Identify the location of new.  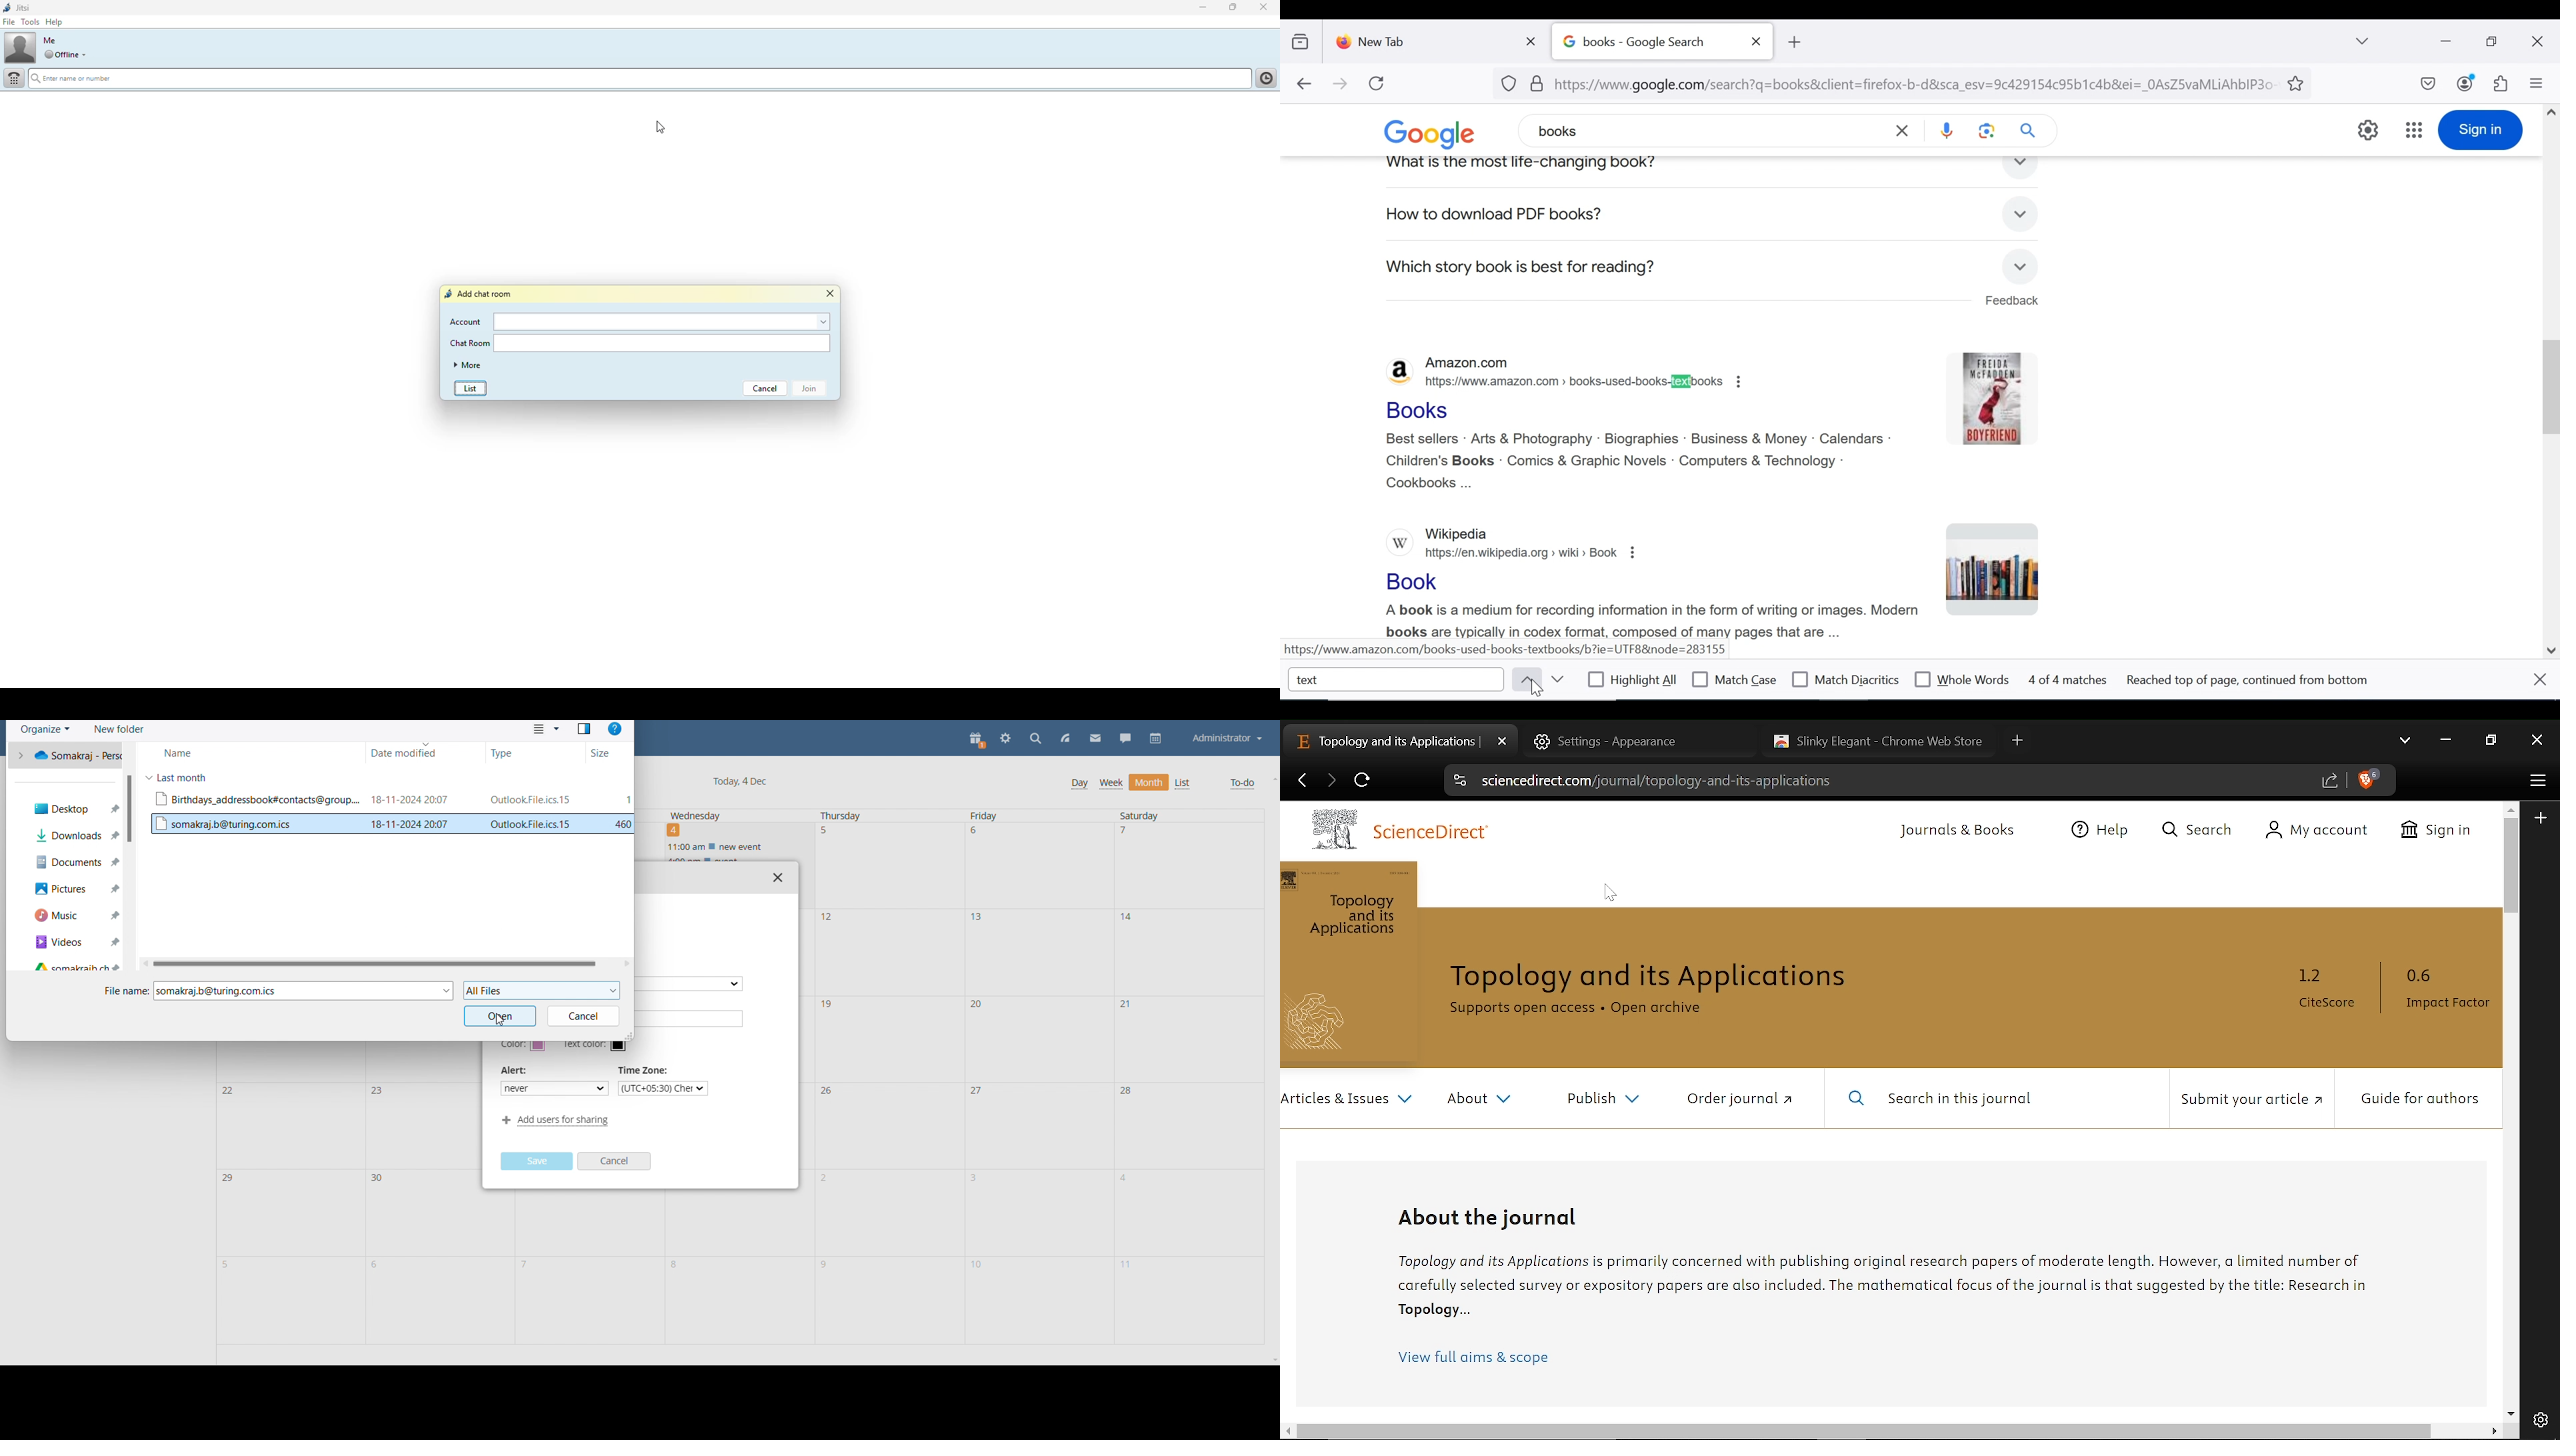
(1633, 214).